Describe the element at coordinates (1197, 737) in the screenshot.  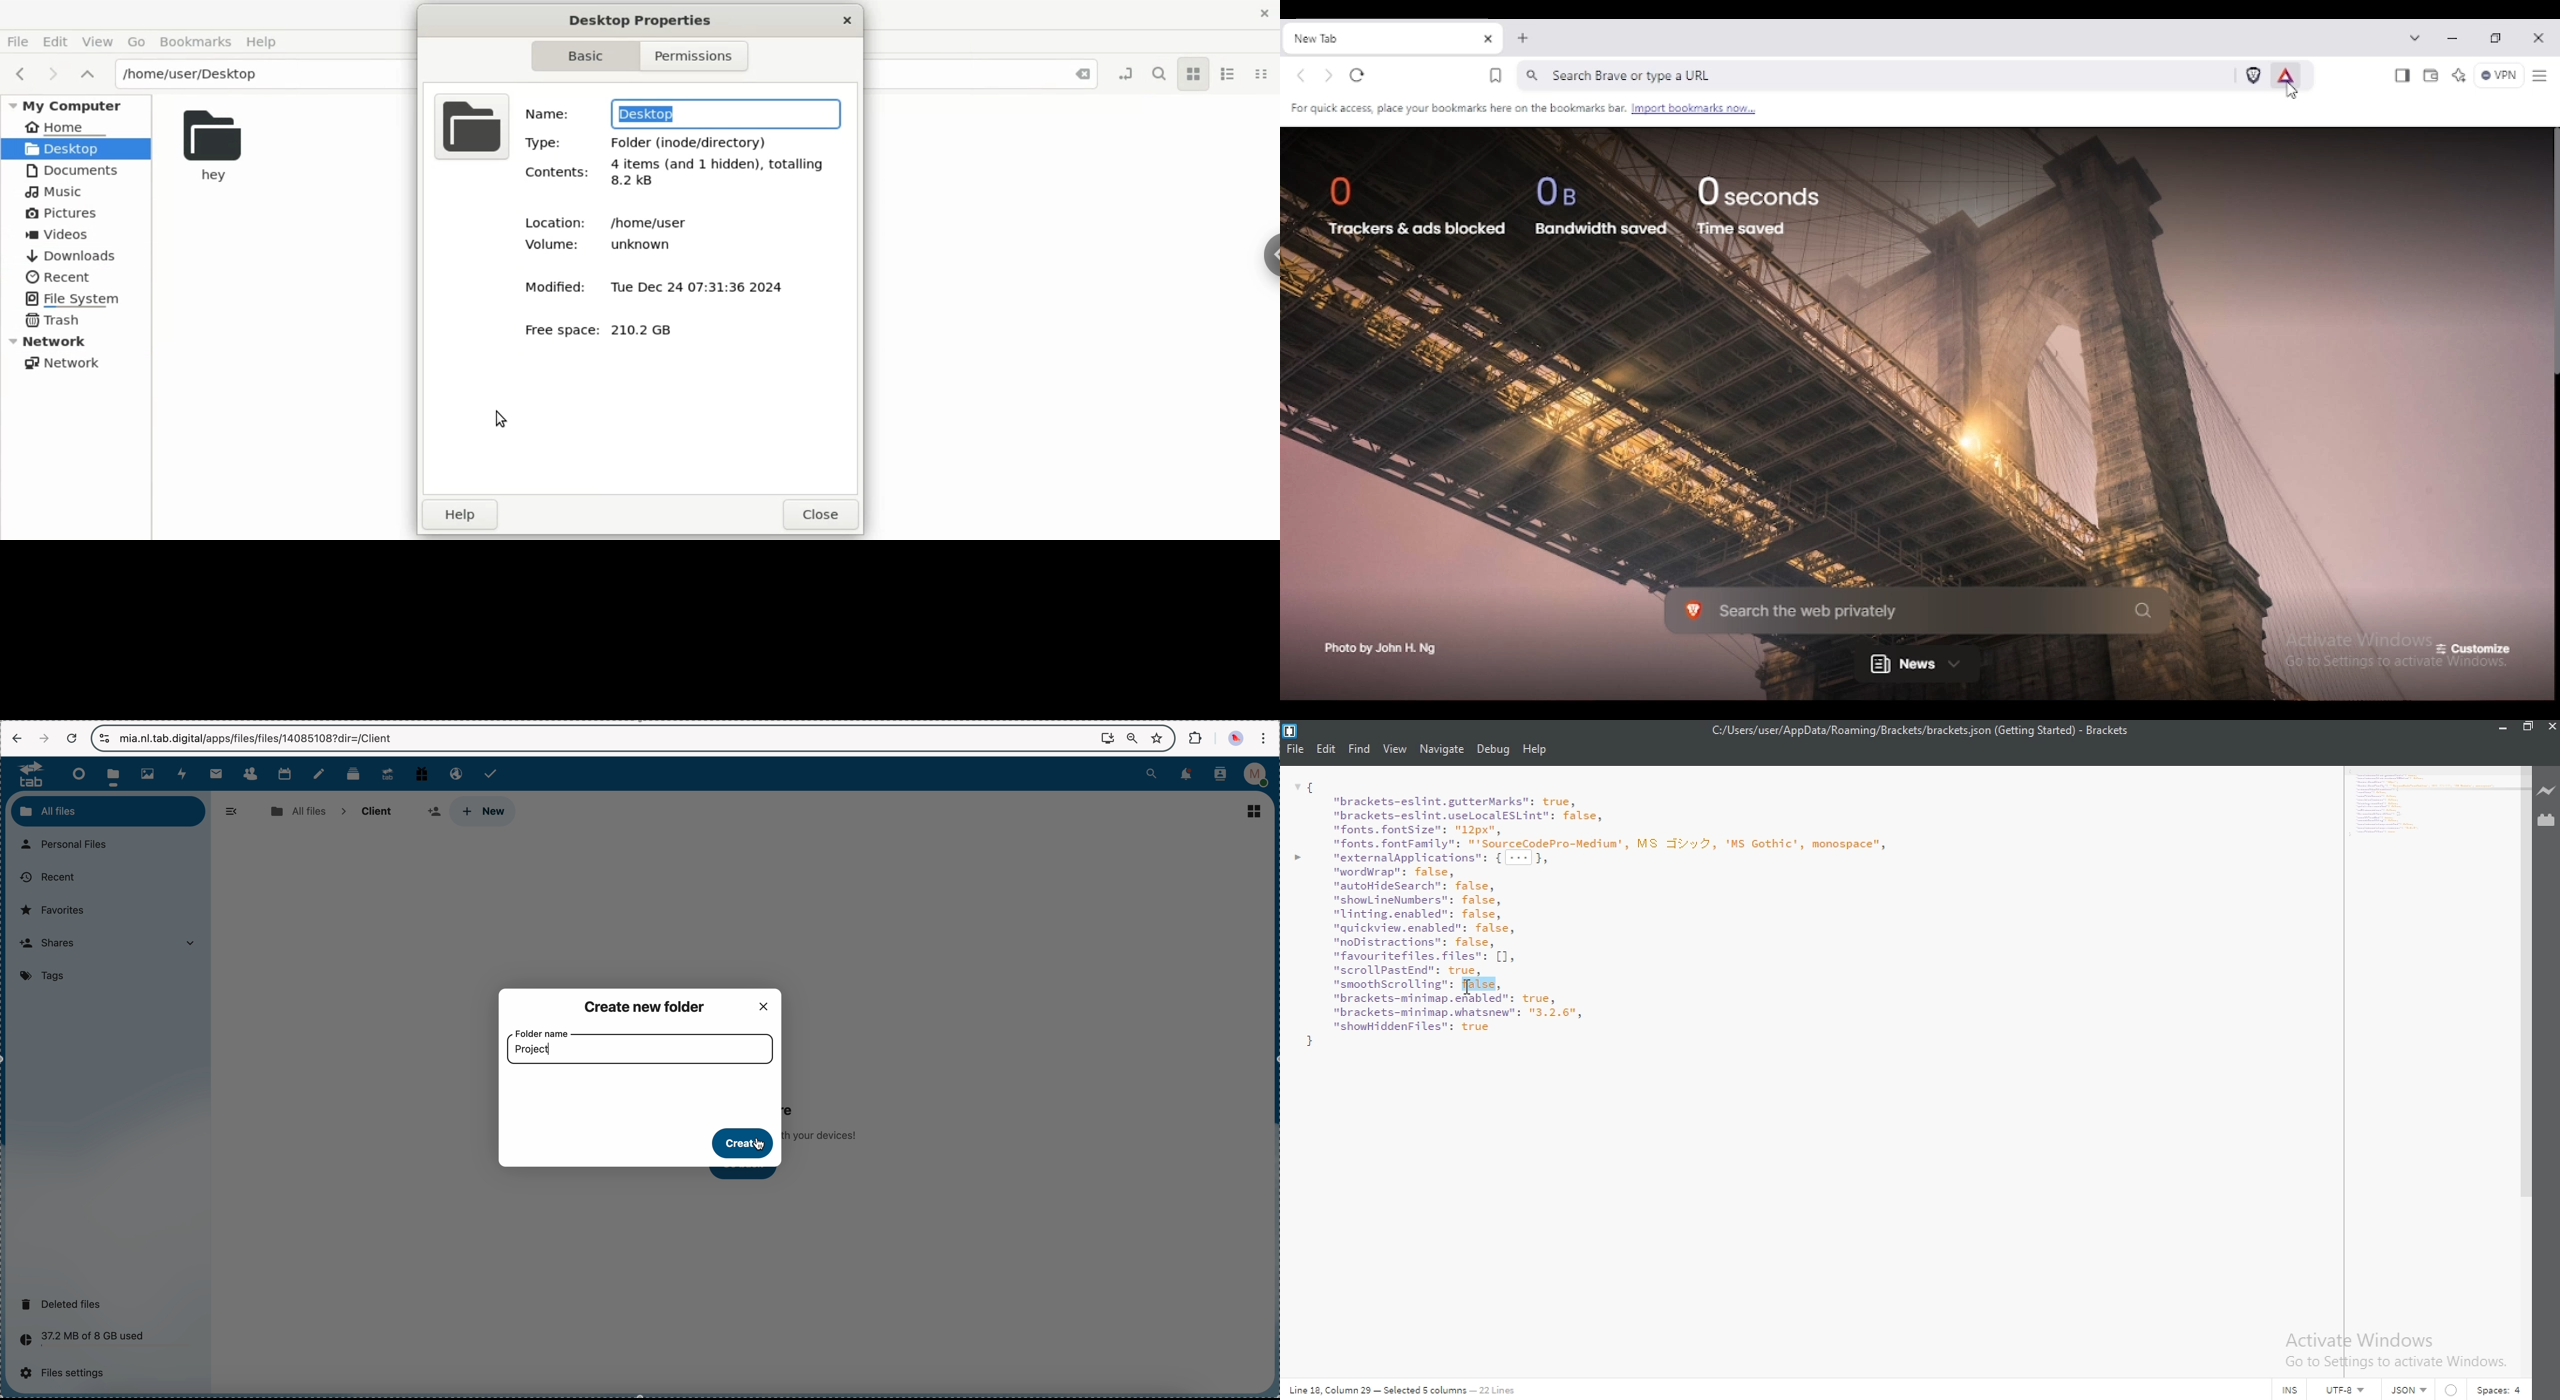
I see `extensions` at that location.